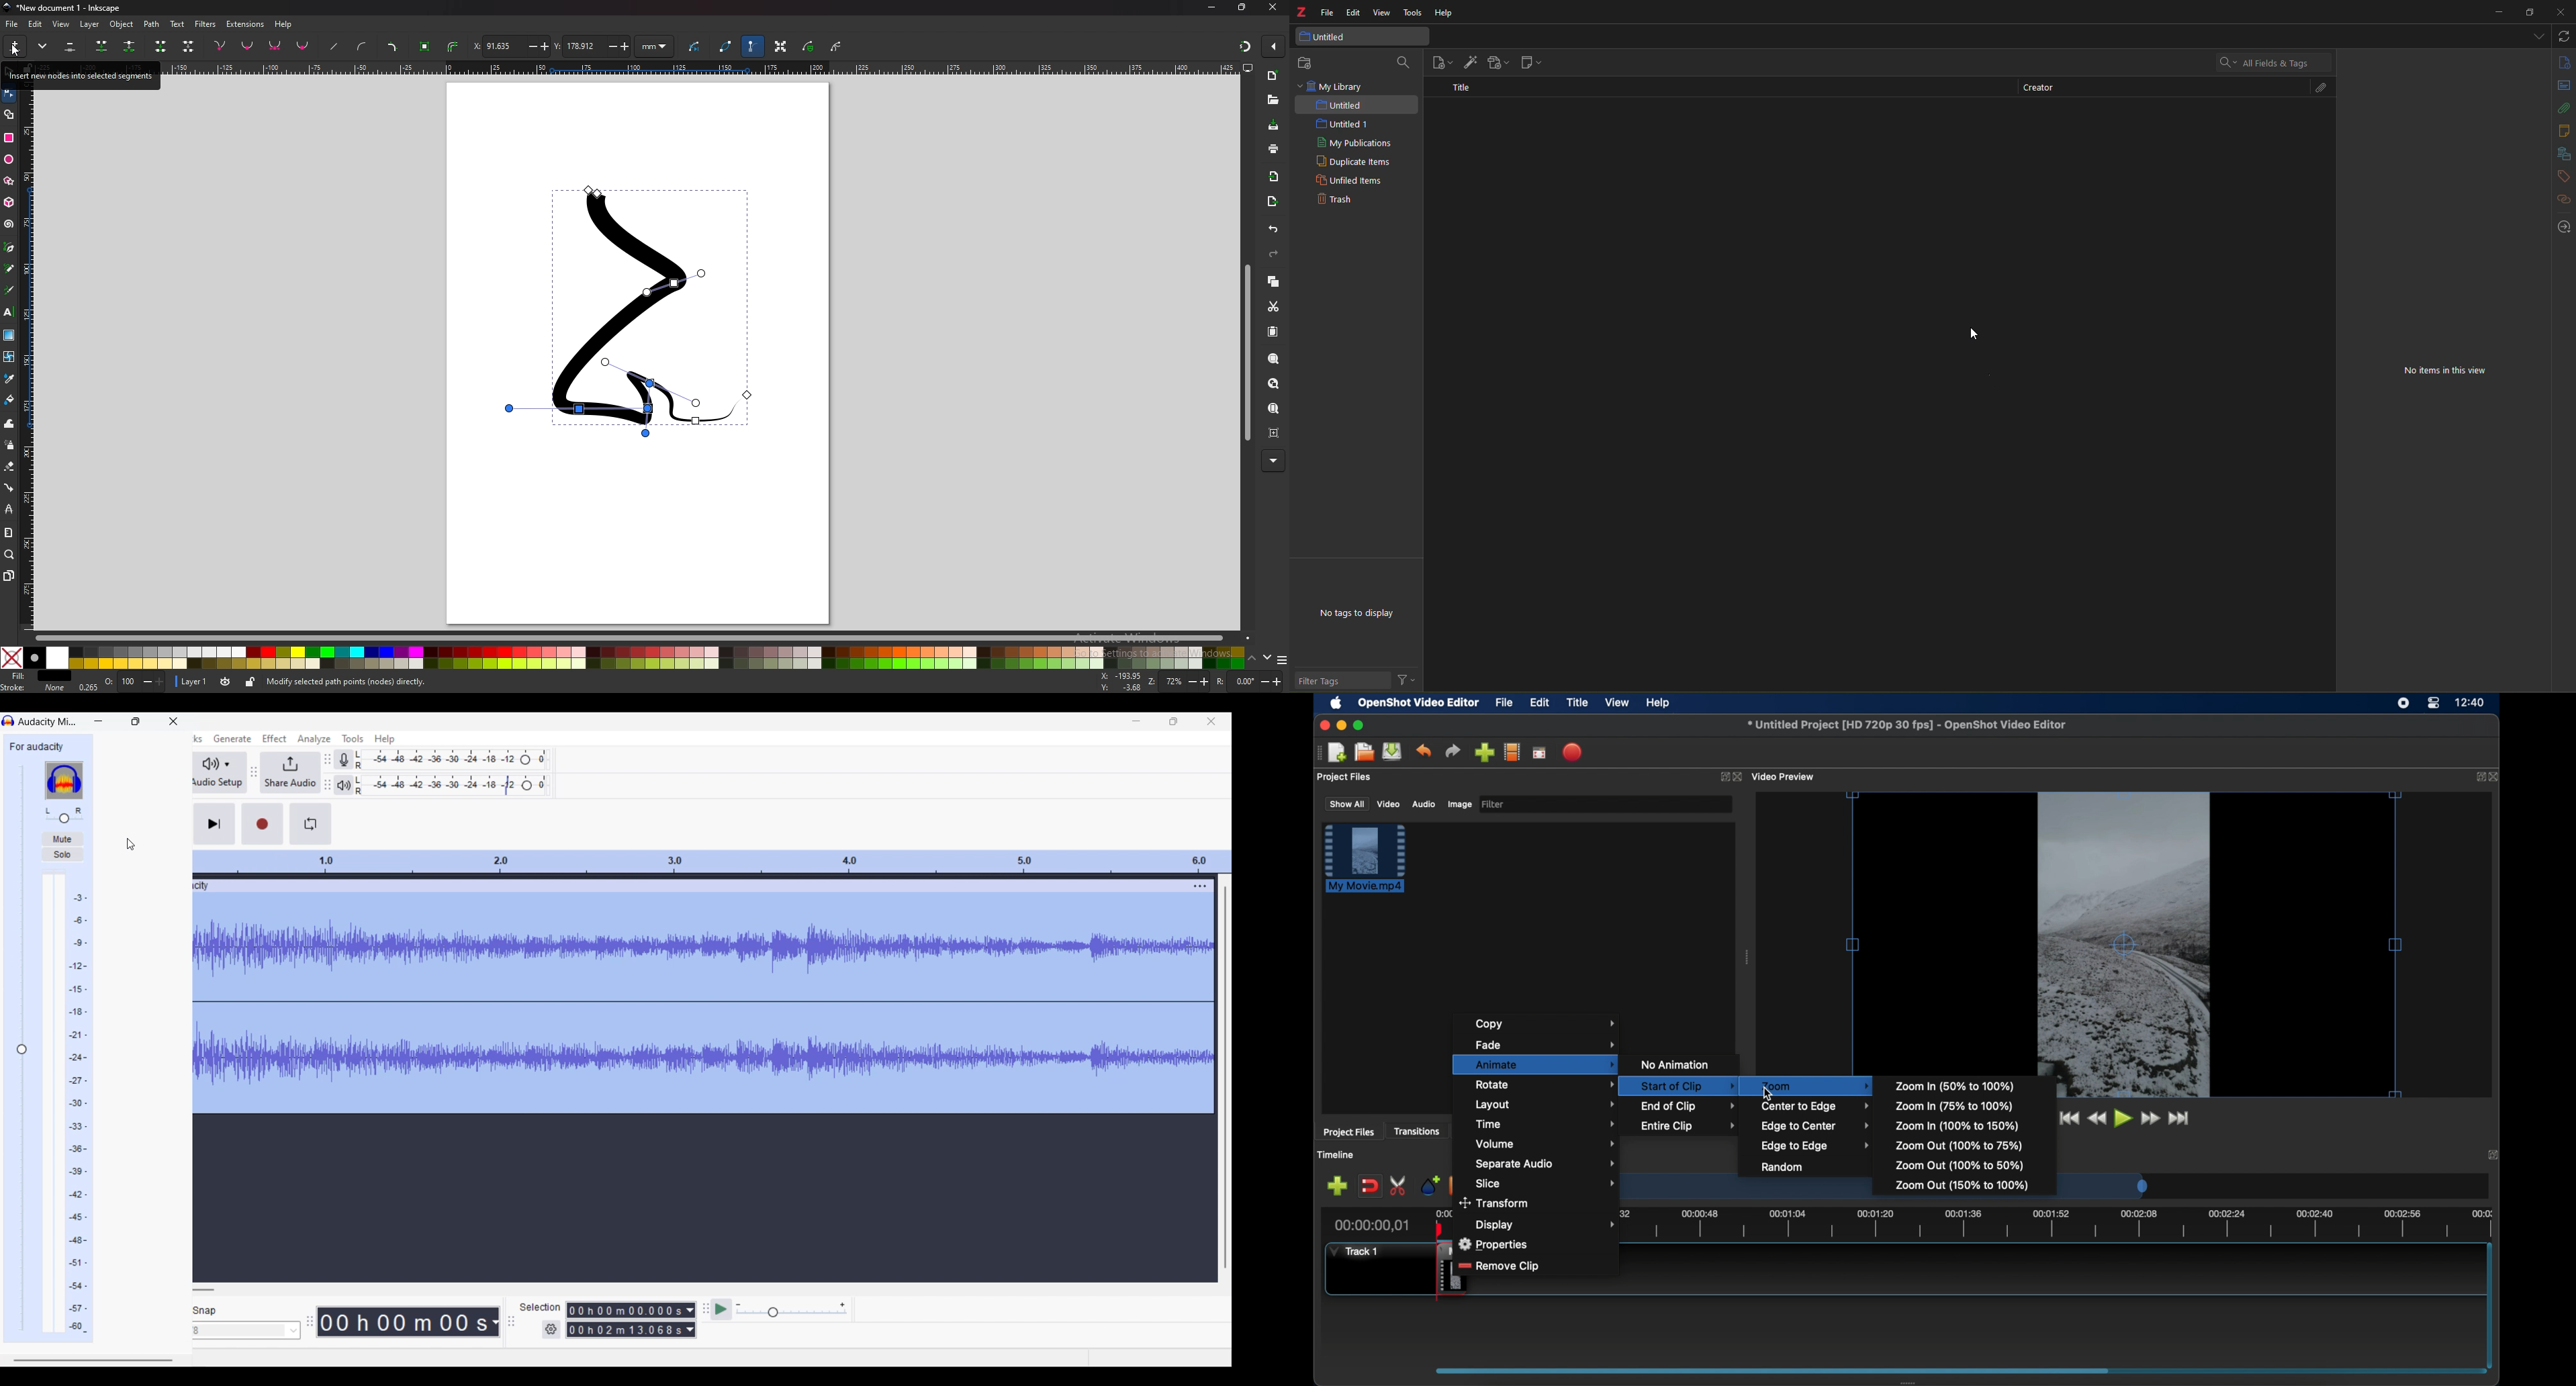 This screenshot has width=2576, height=1400. I want to click on zoom out, so click(1959, 1165).